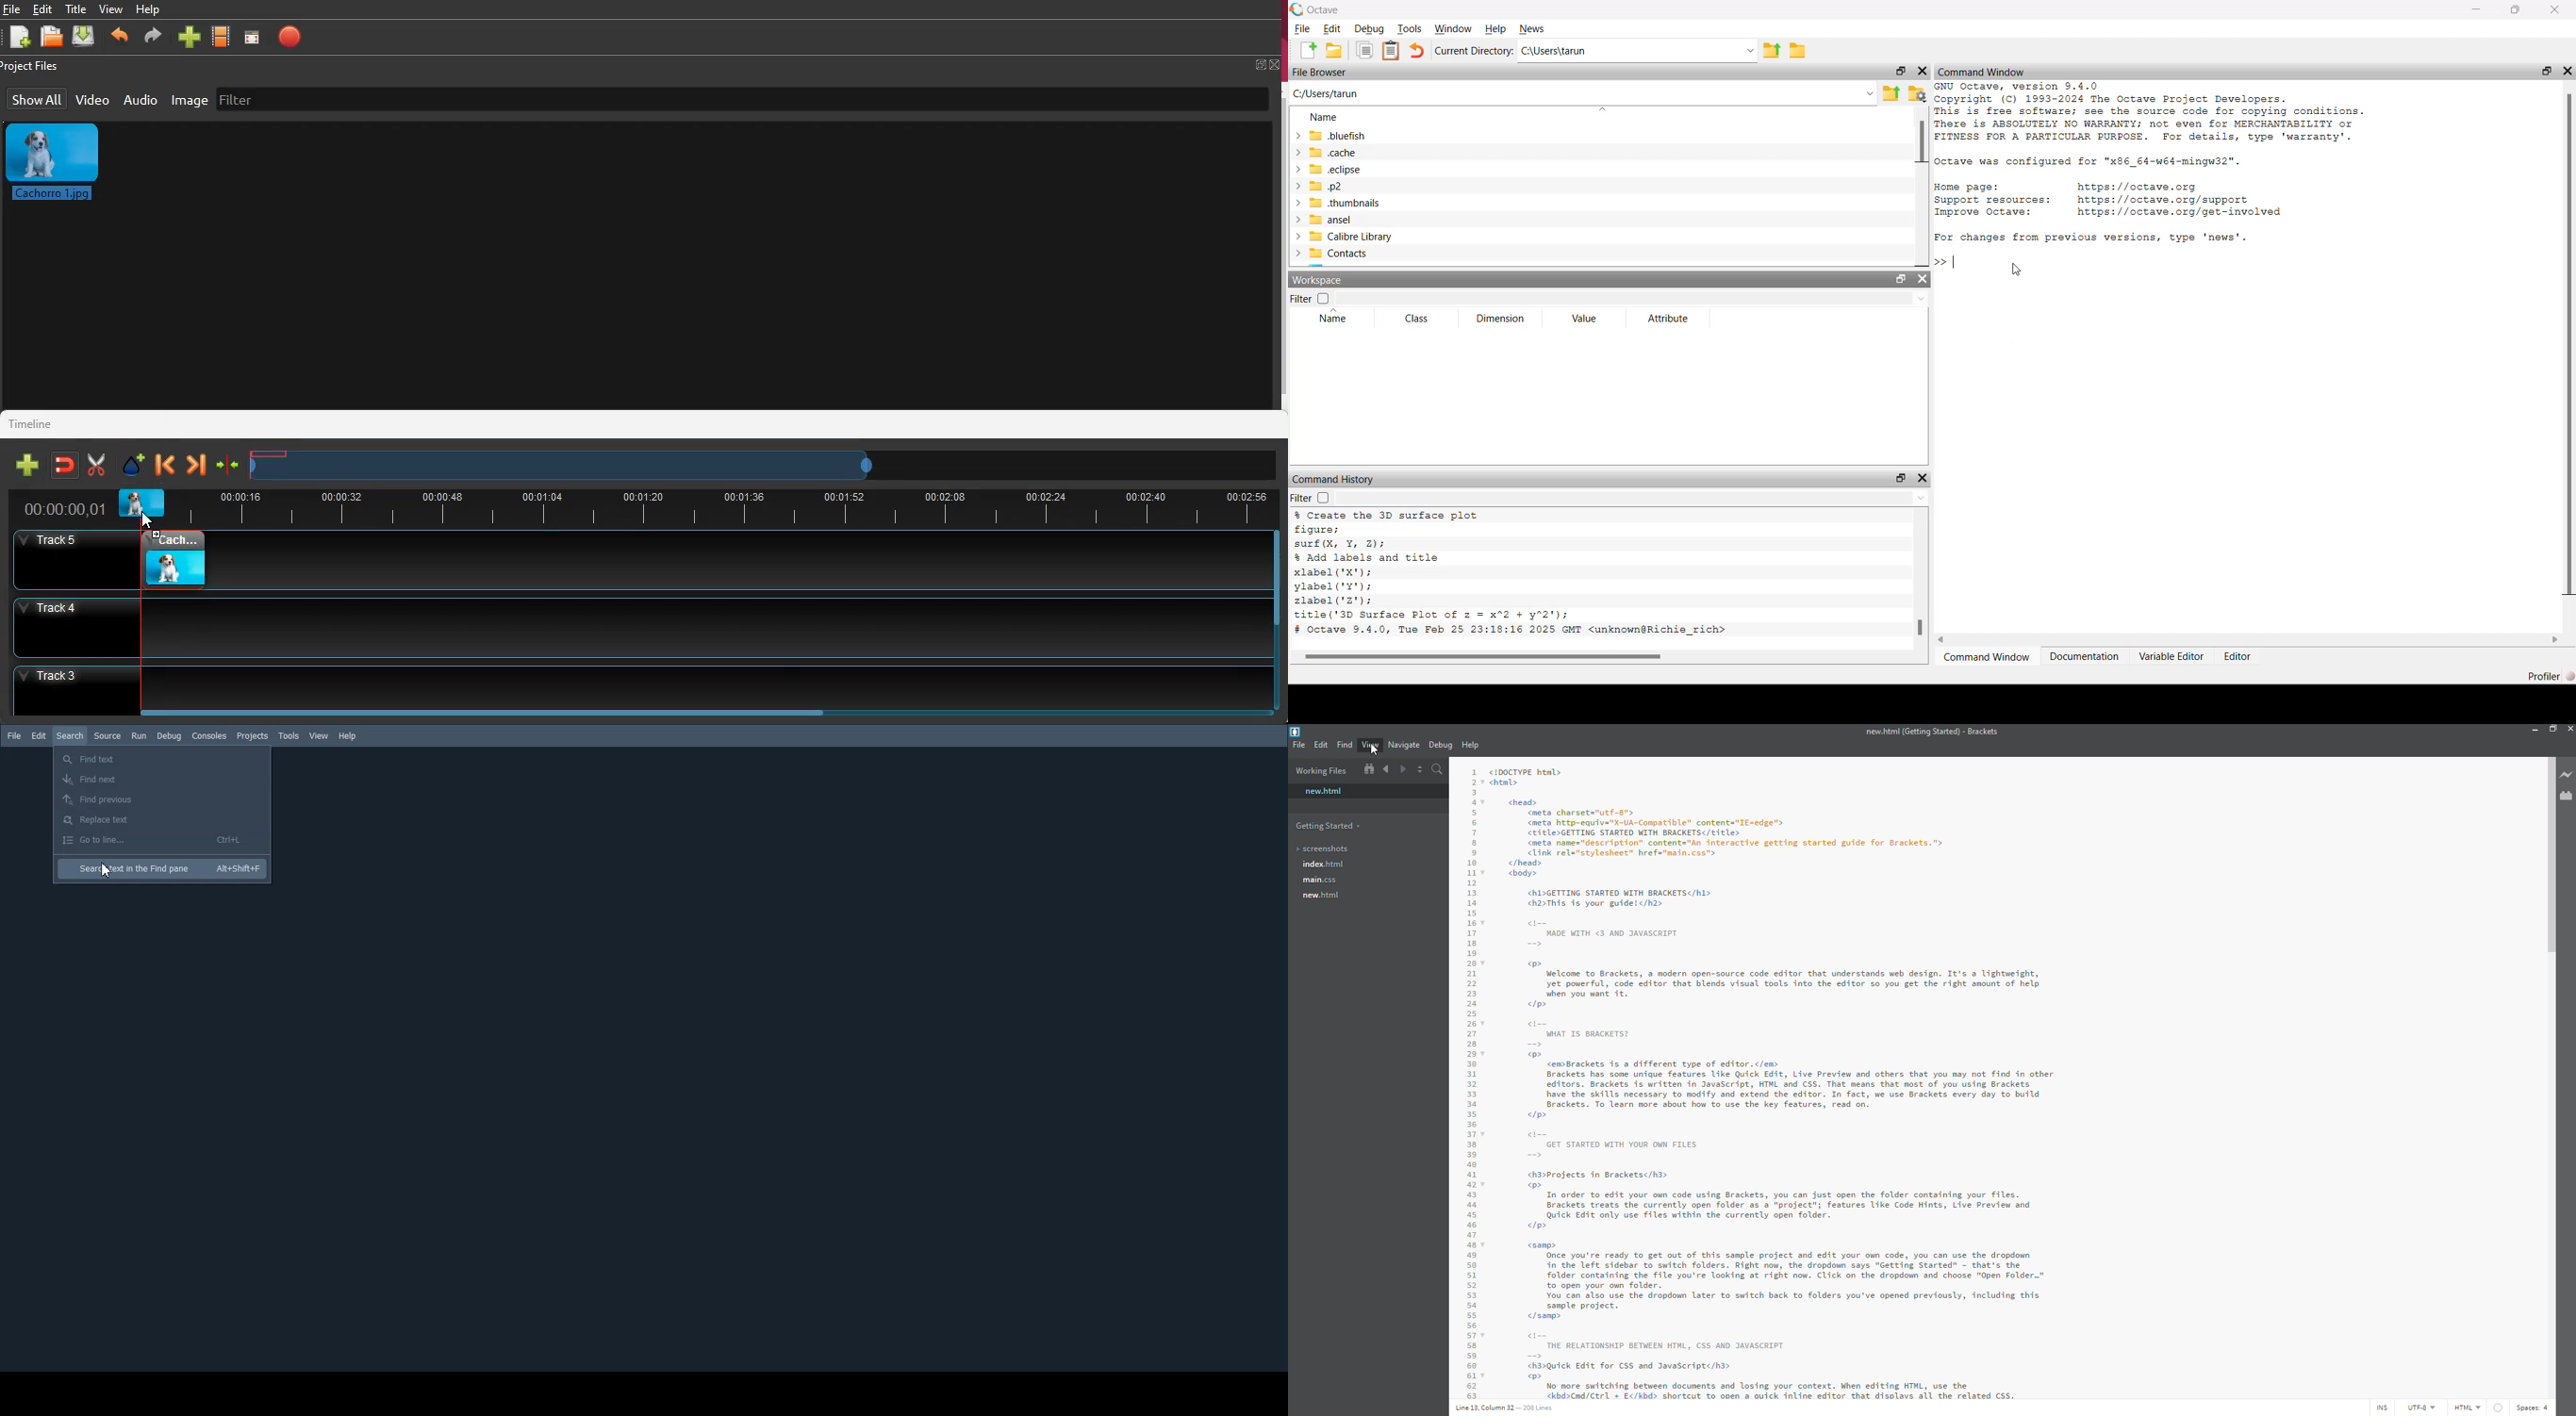 Image resolution: width=2576 pixels, height=1428 pixels. I want to click on Restore Down, so click(1901, 478).